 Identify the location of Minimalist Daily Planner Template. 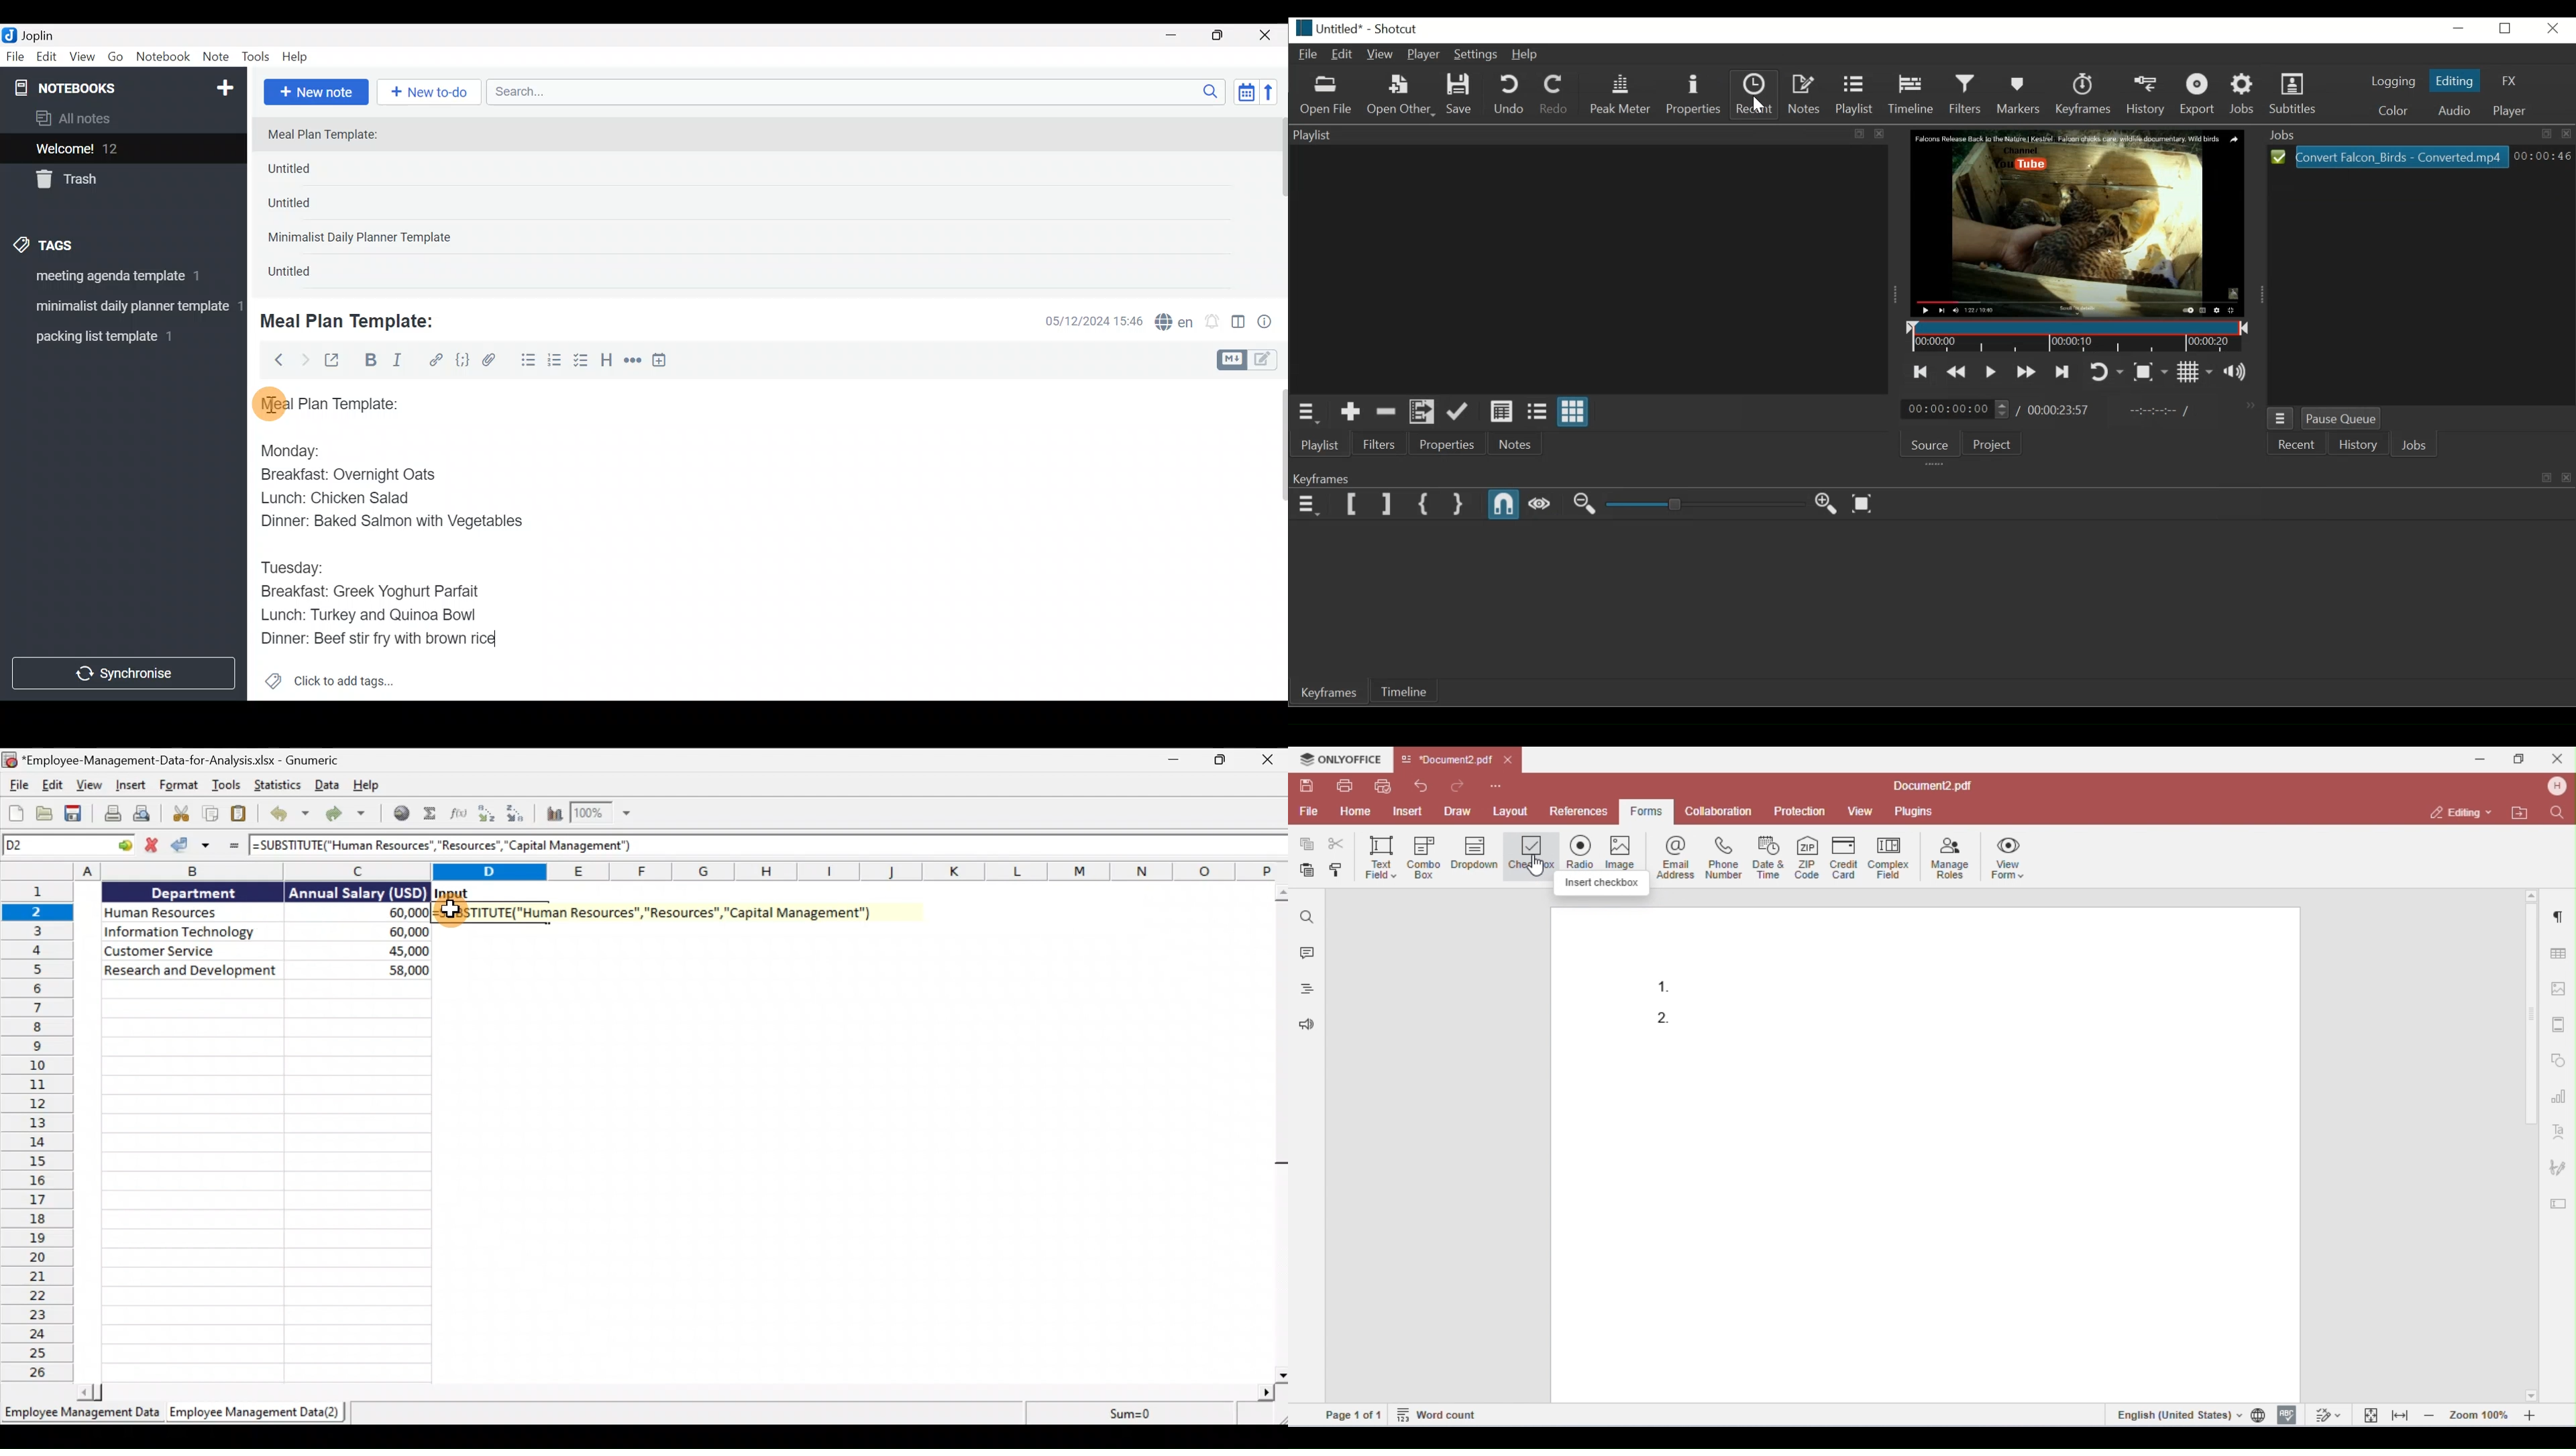
(364, 239).